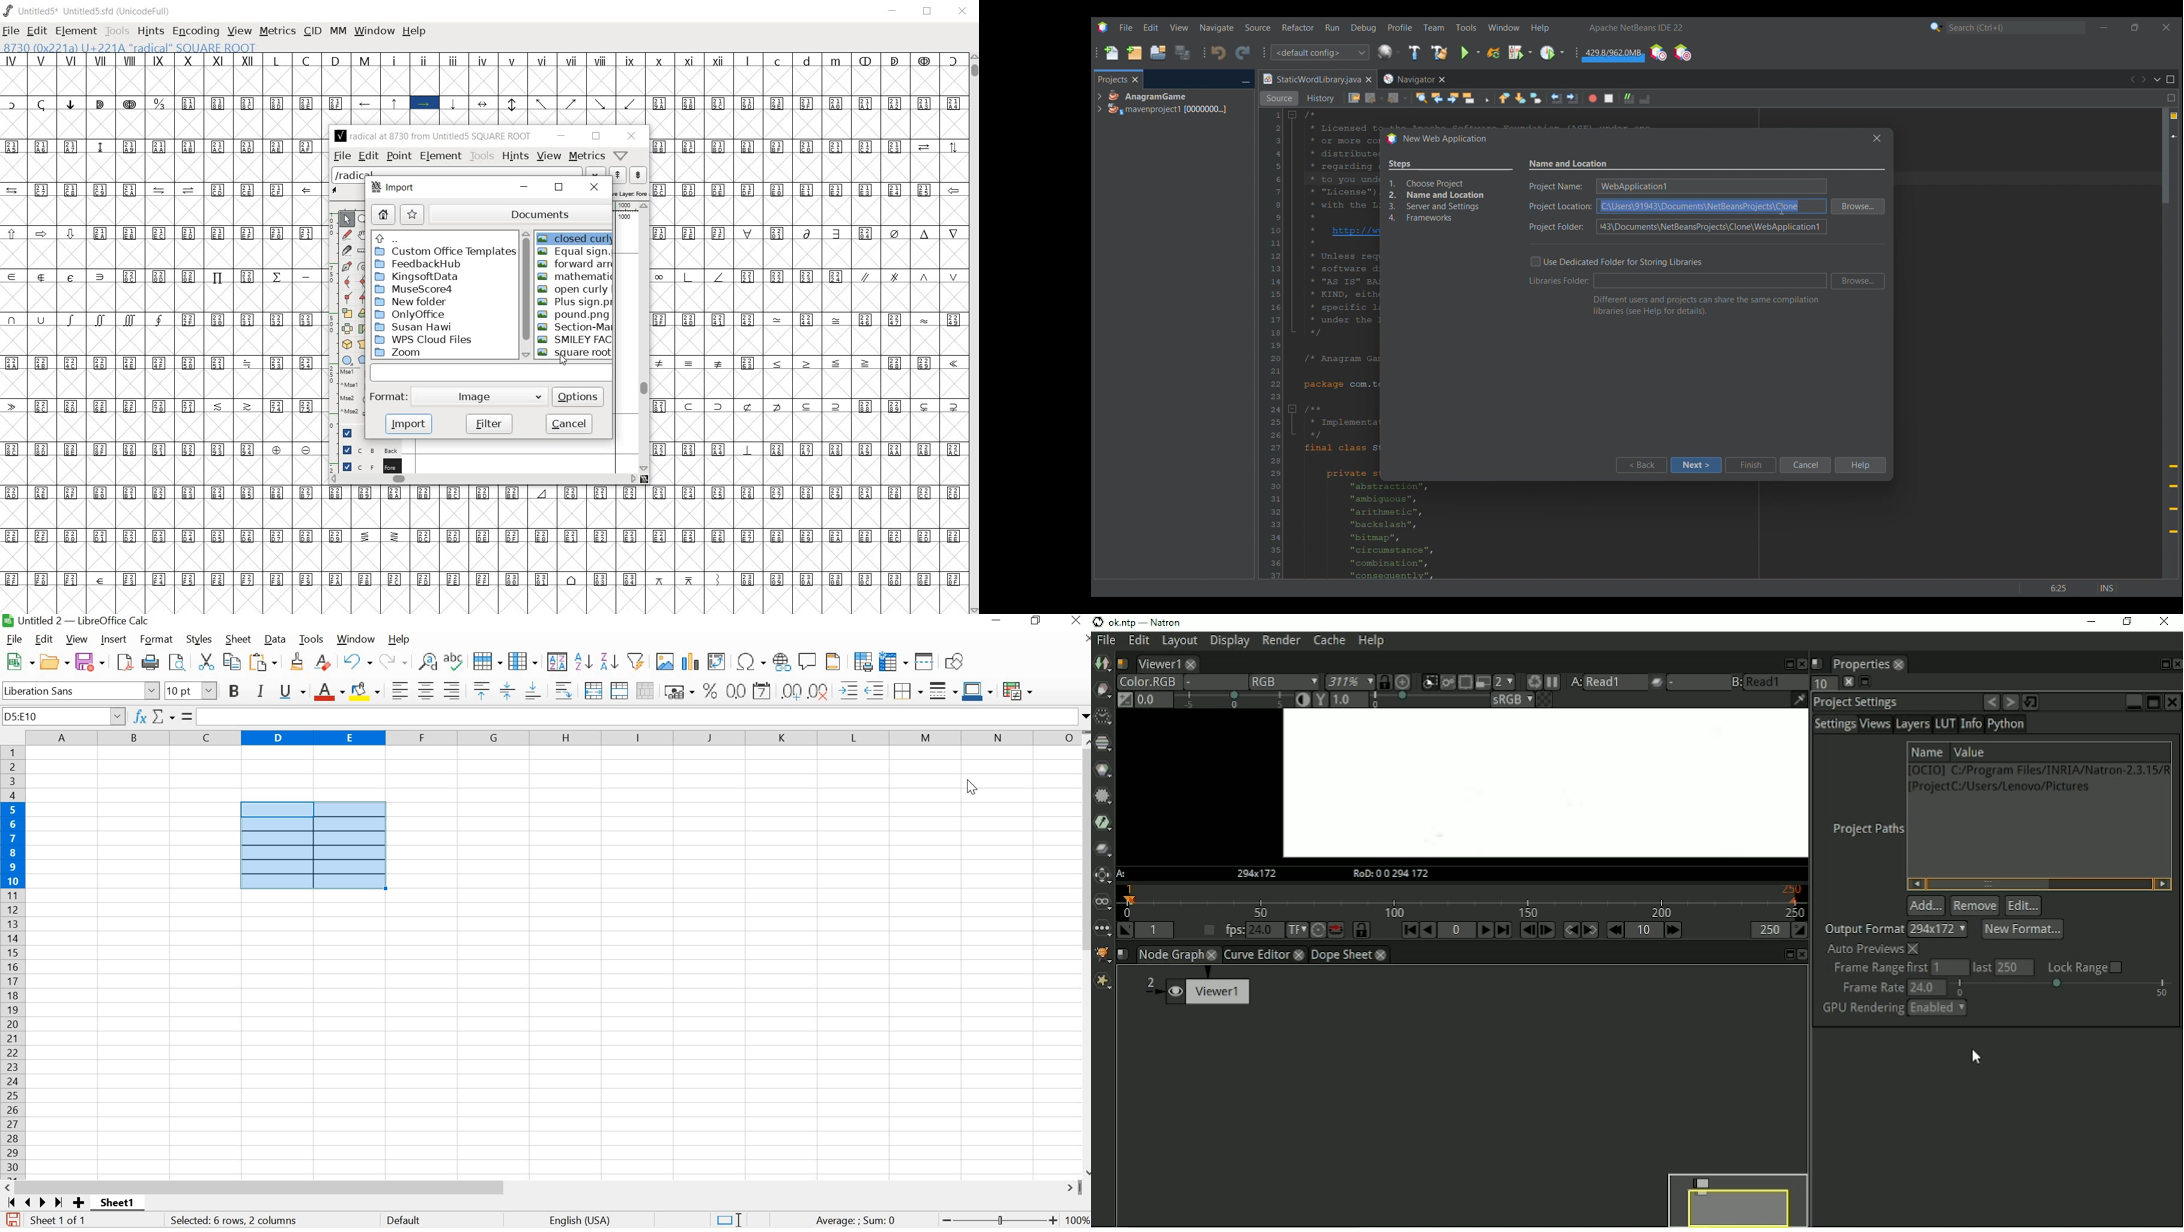  Describe the element at coordinates (575, 251) in the screenshot. I see `Equal sign` at that location.